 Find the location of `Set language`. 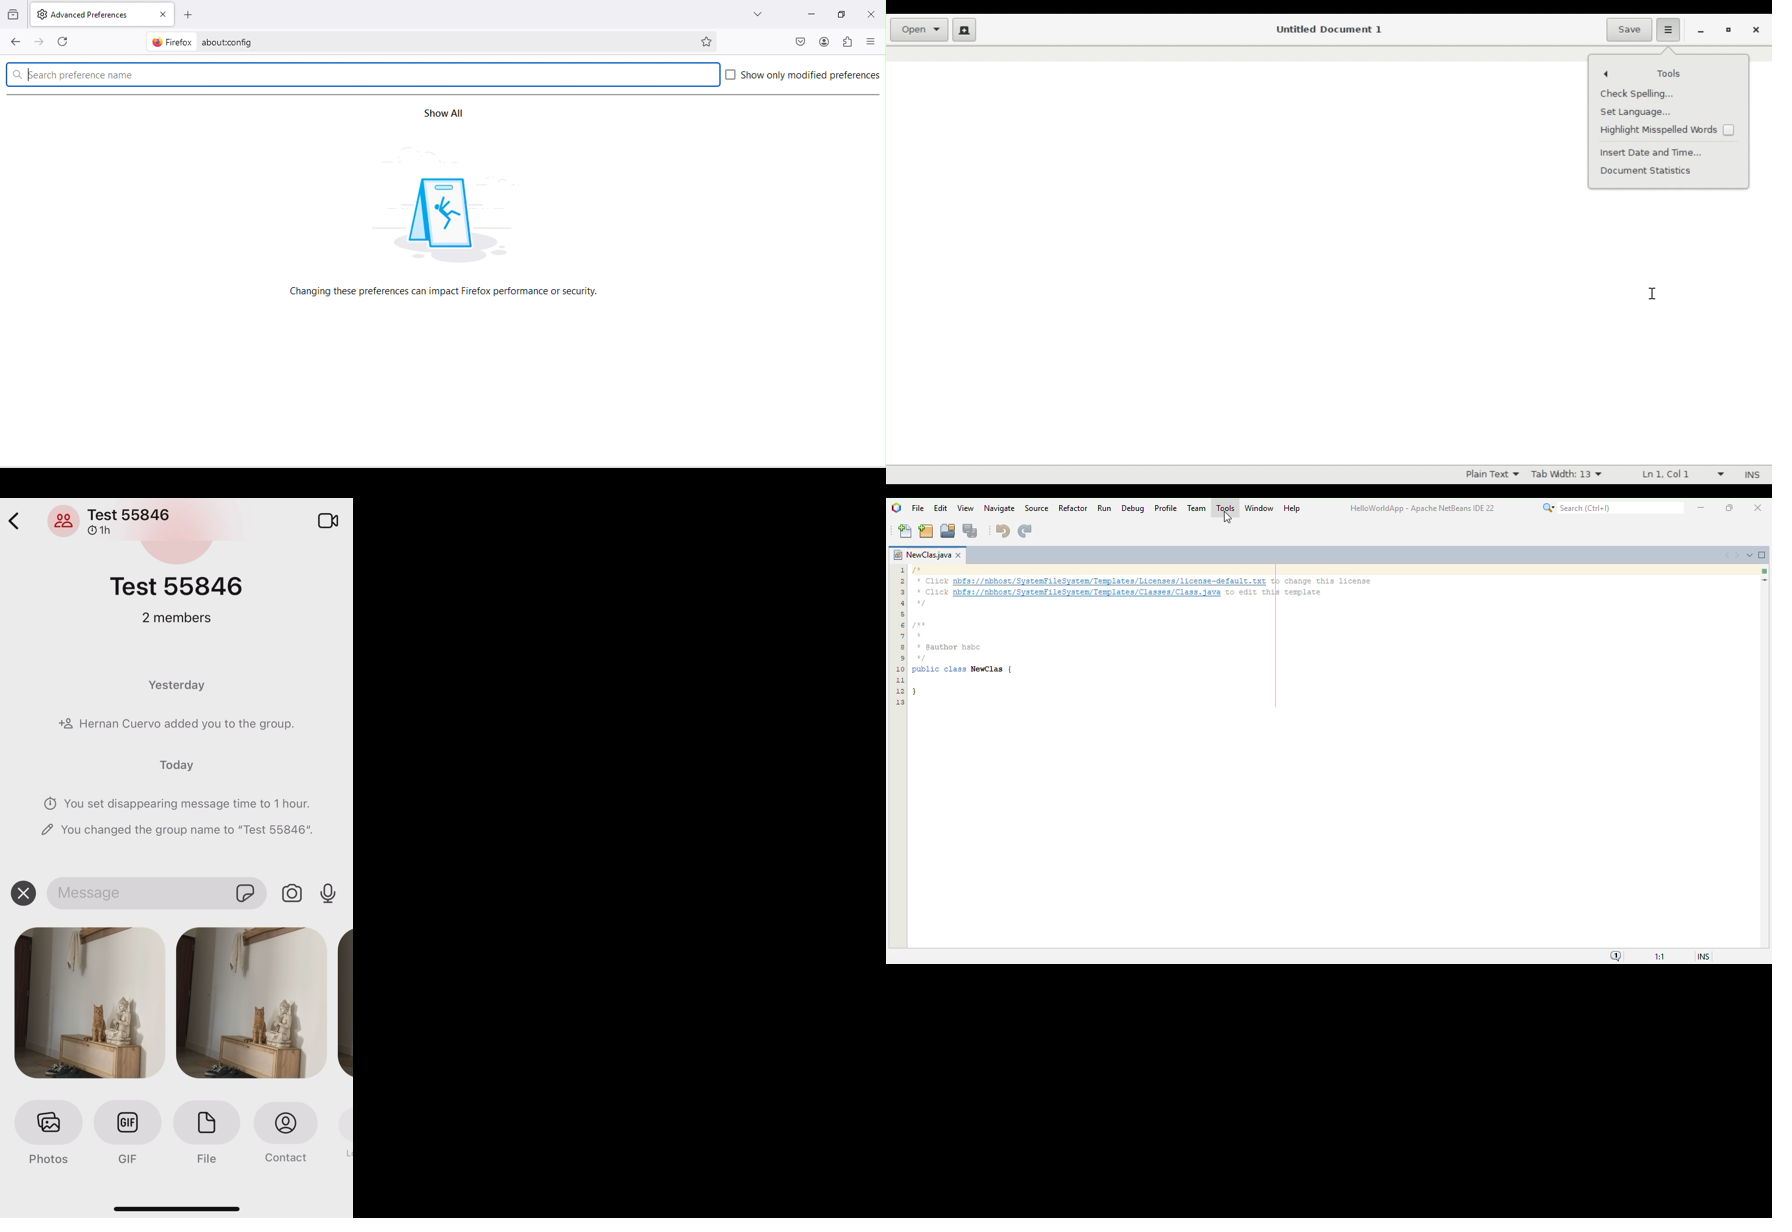

Set language is located at coordinates (1636, 113).